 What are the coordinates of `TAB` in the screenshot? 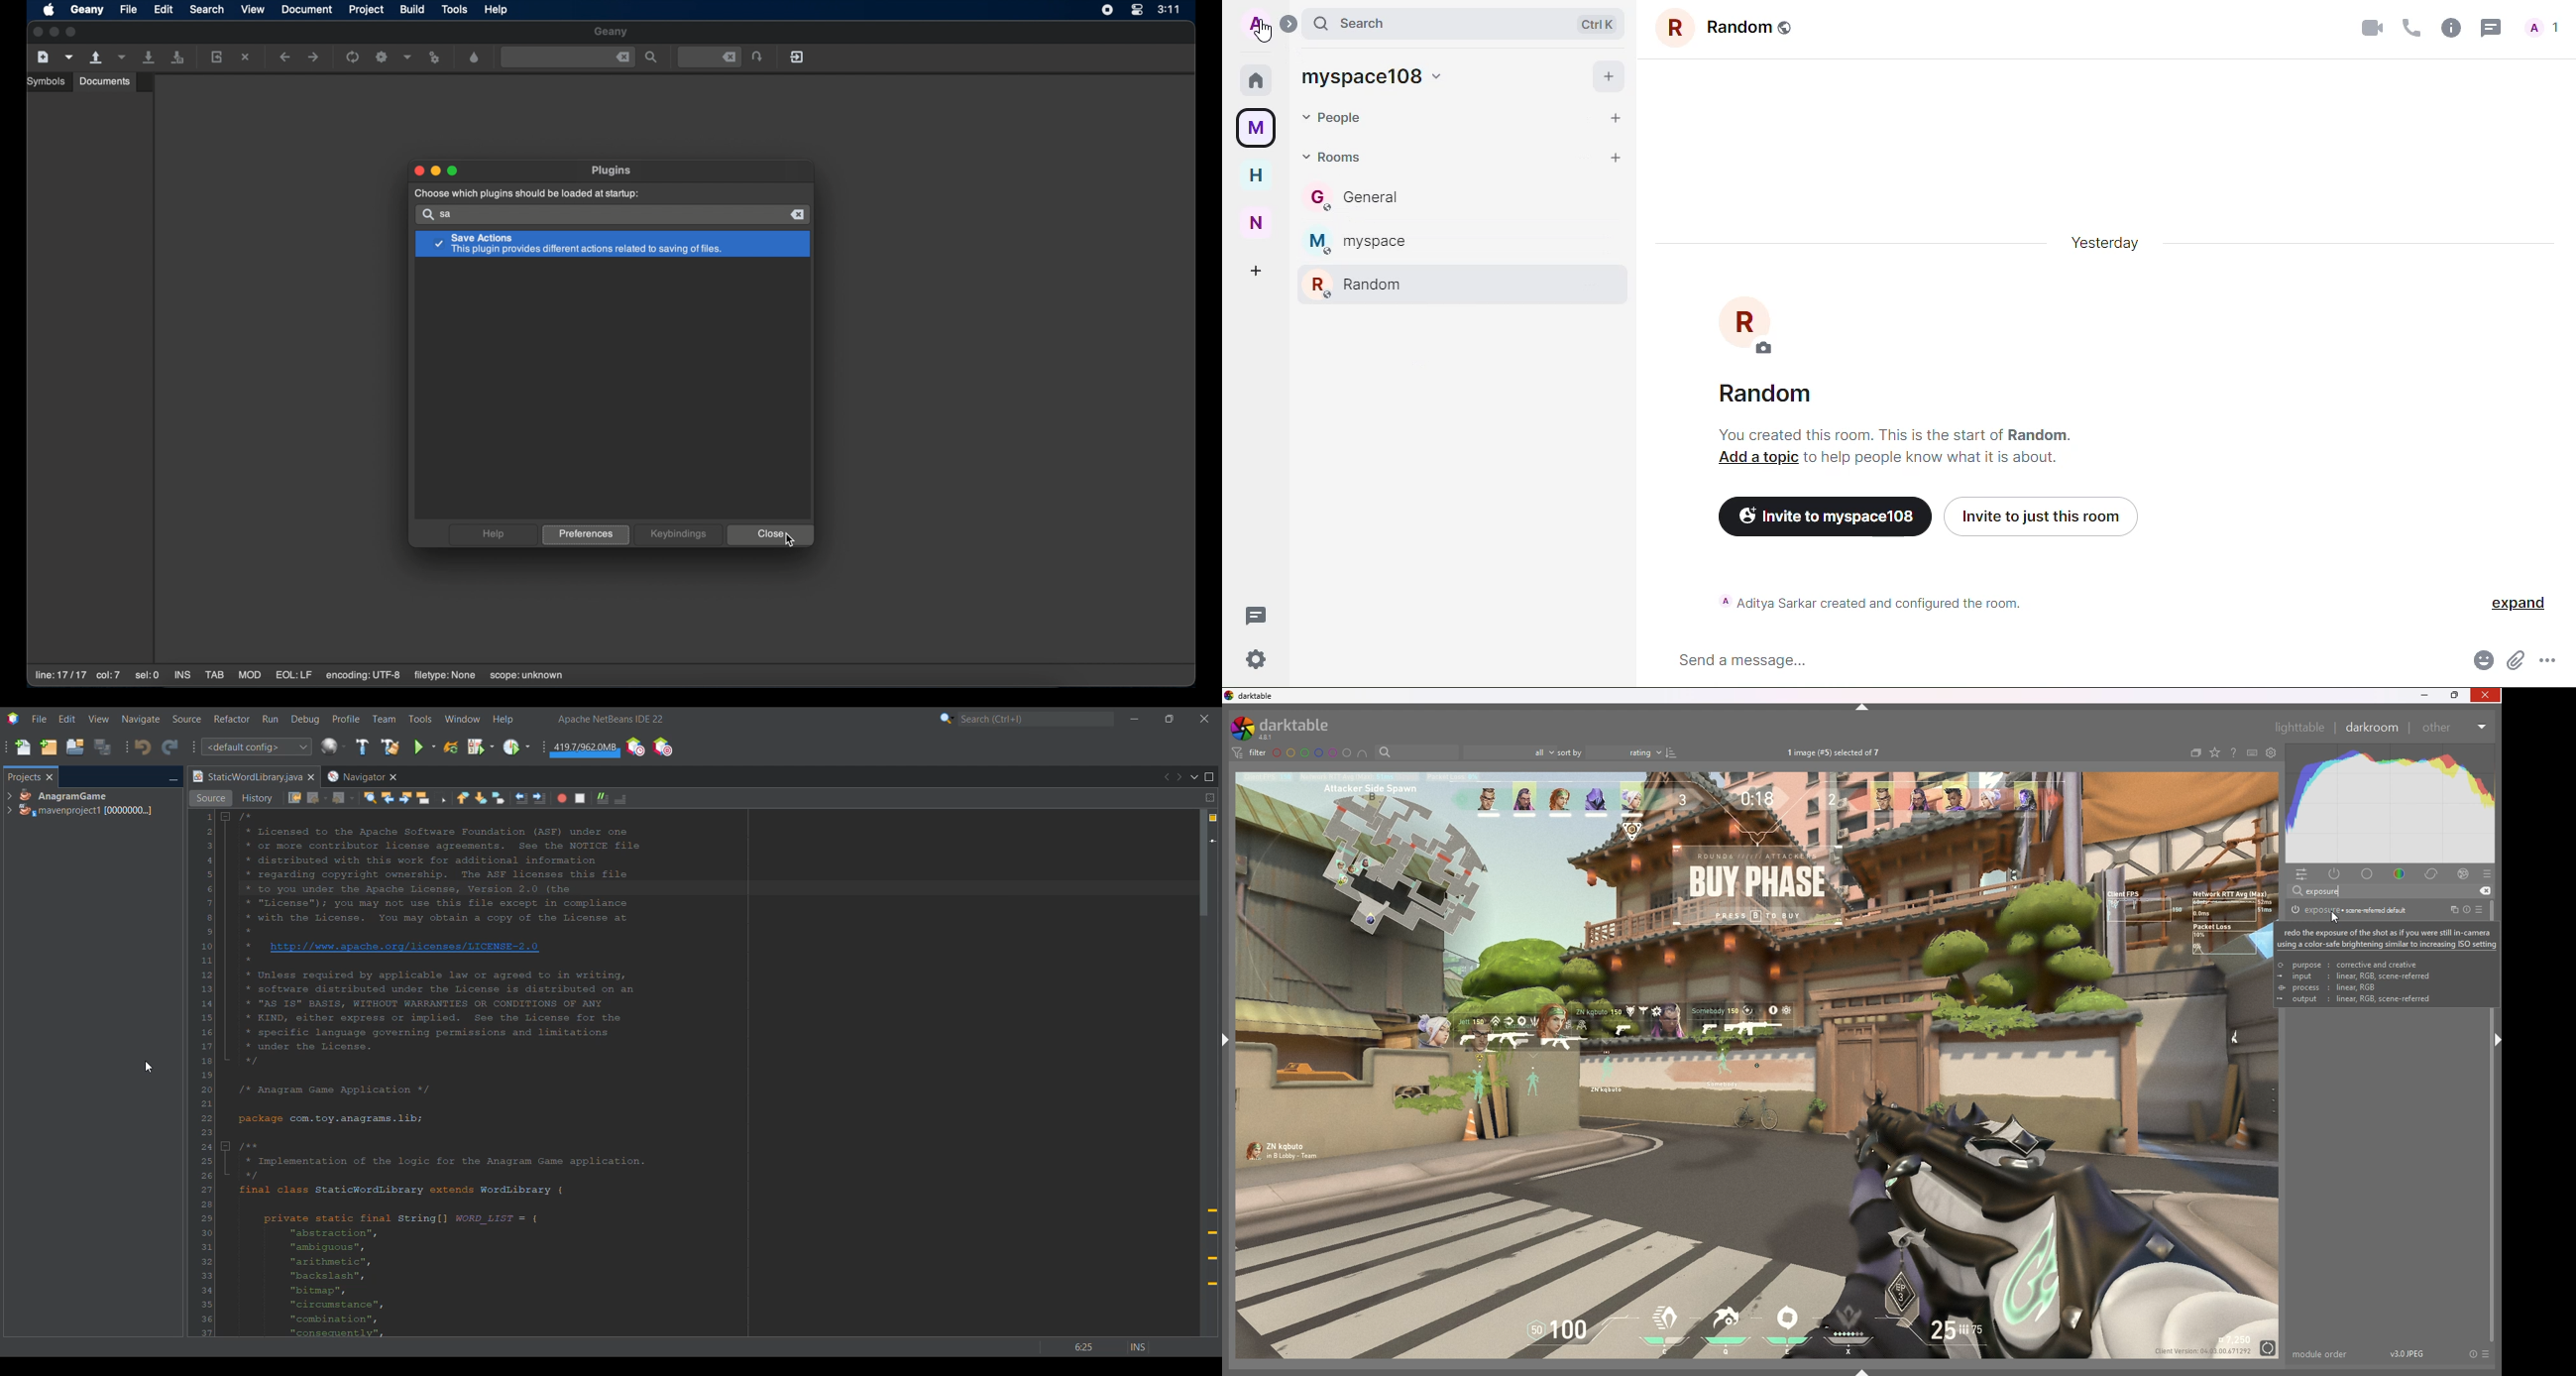 It's located at (215, 675).